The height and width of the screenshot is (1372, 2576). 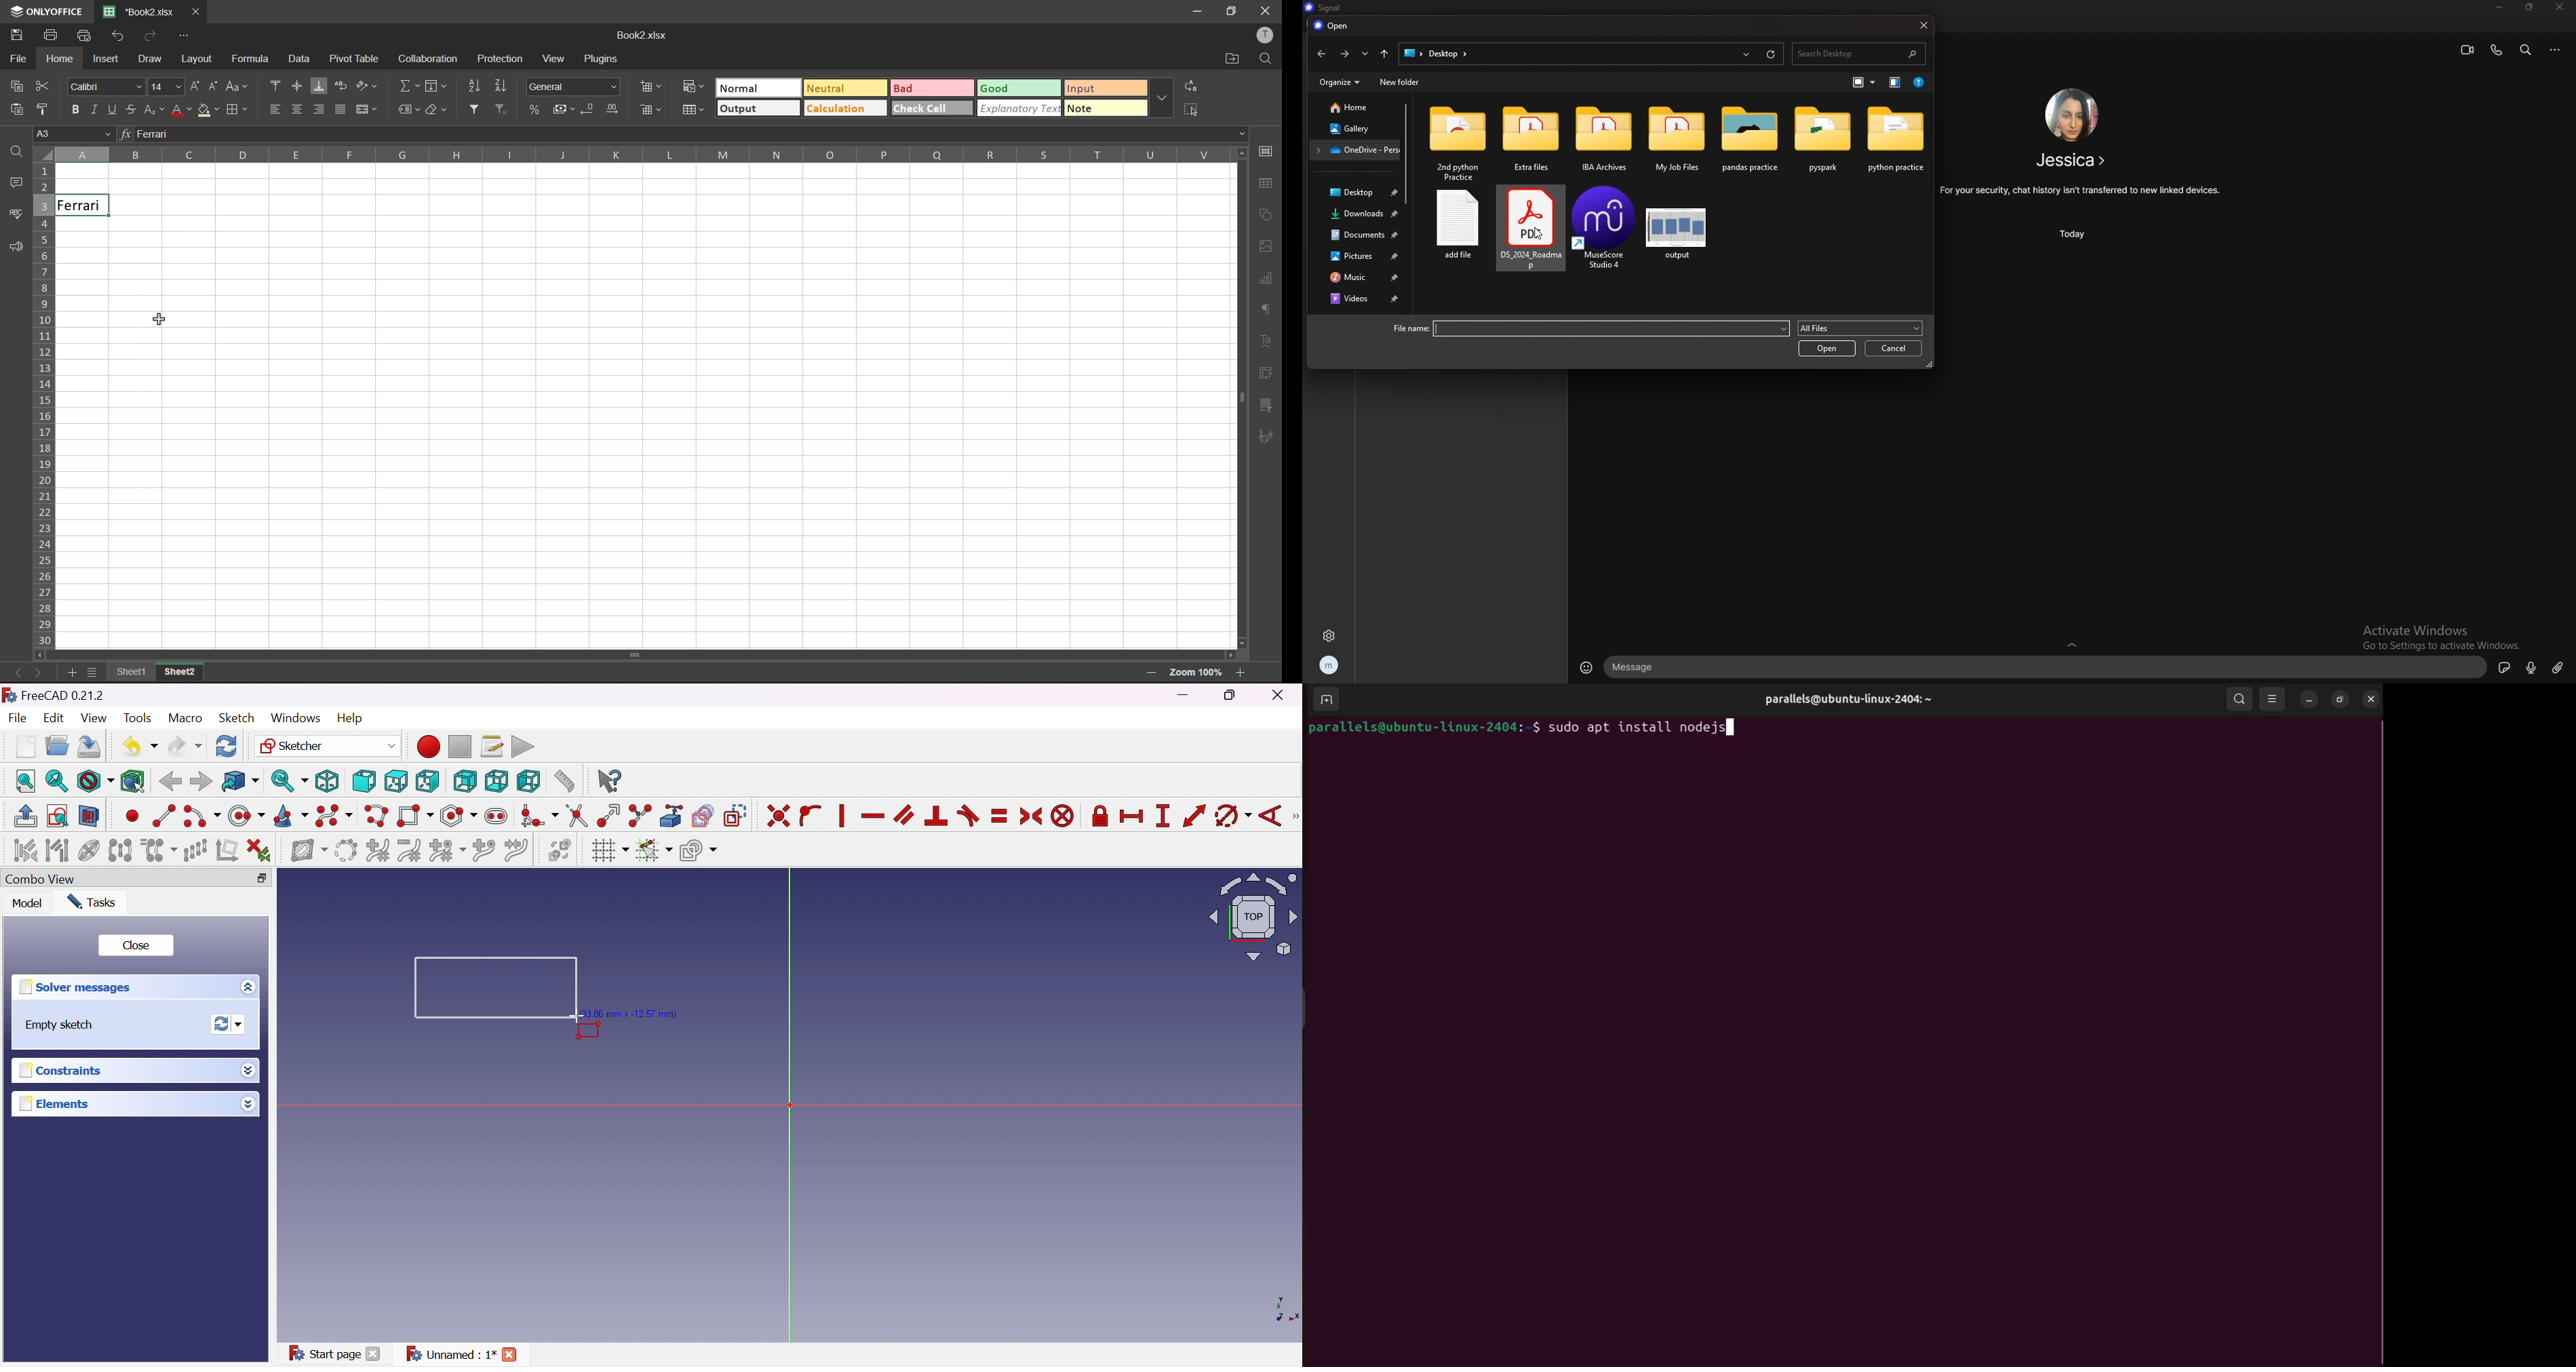 I want to click on file, so click(x=1606, y=234).